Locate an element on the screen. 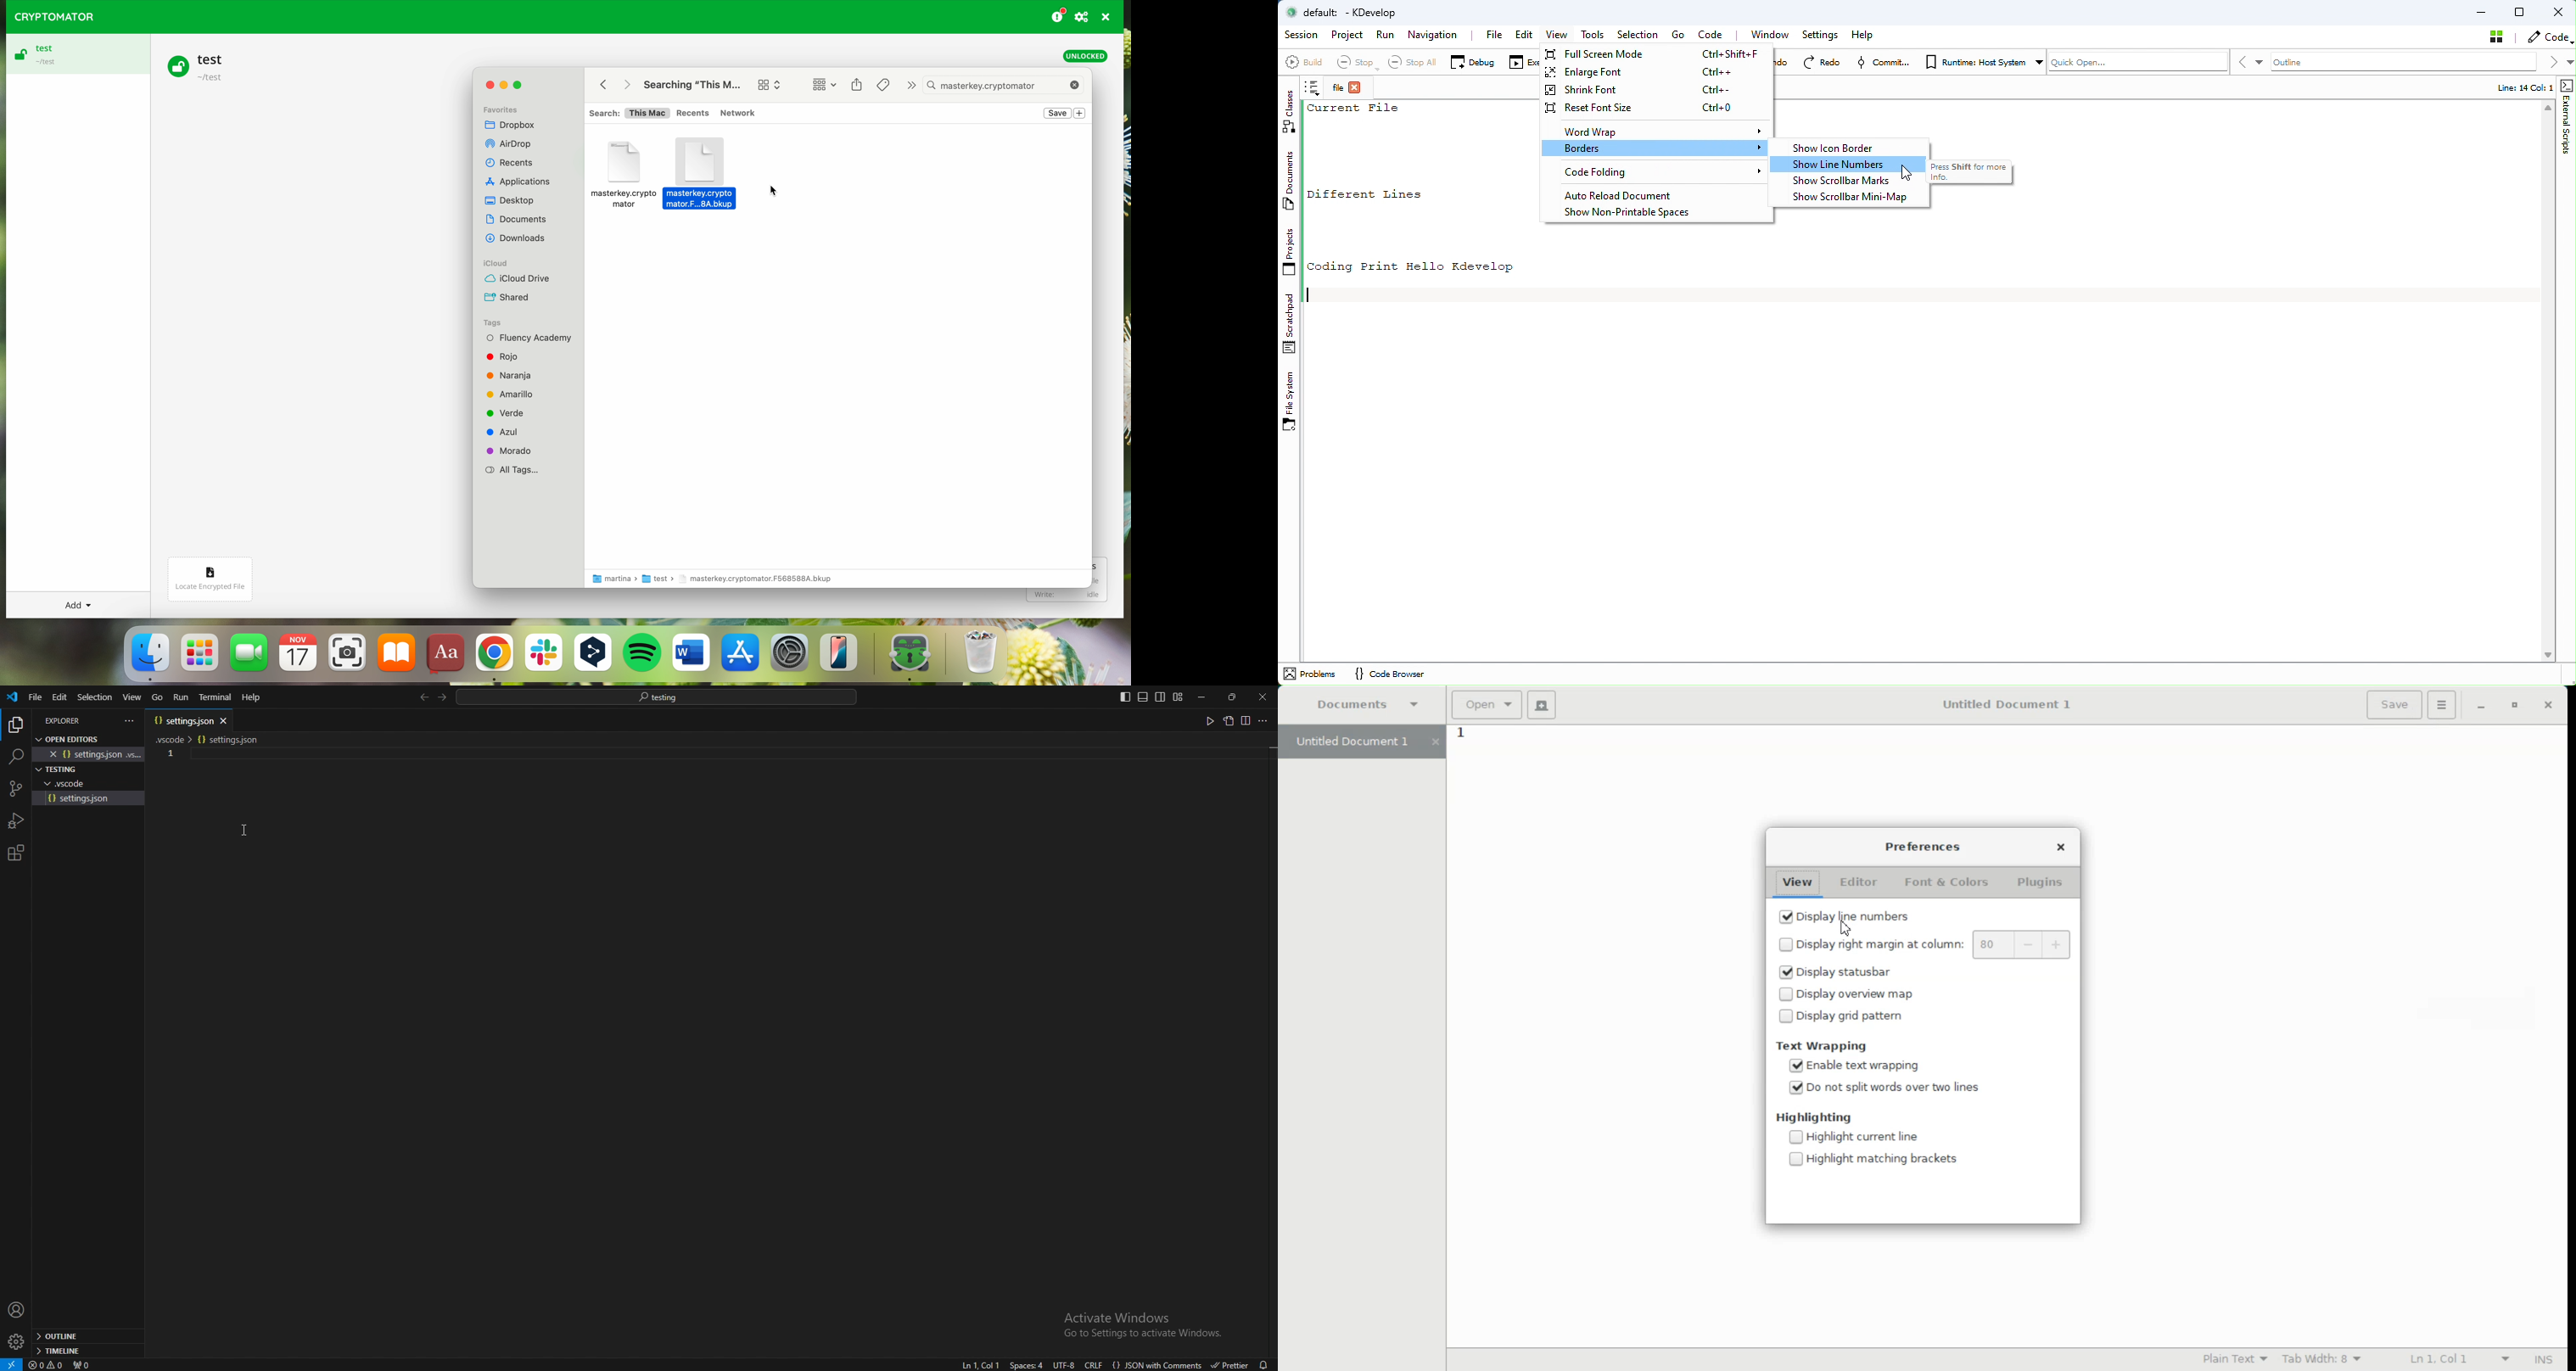  file is located at coordinates (91, 798).